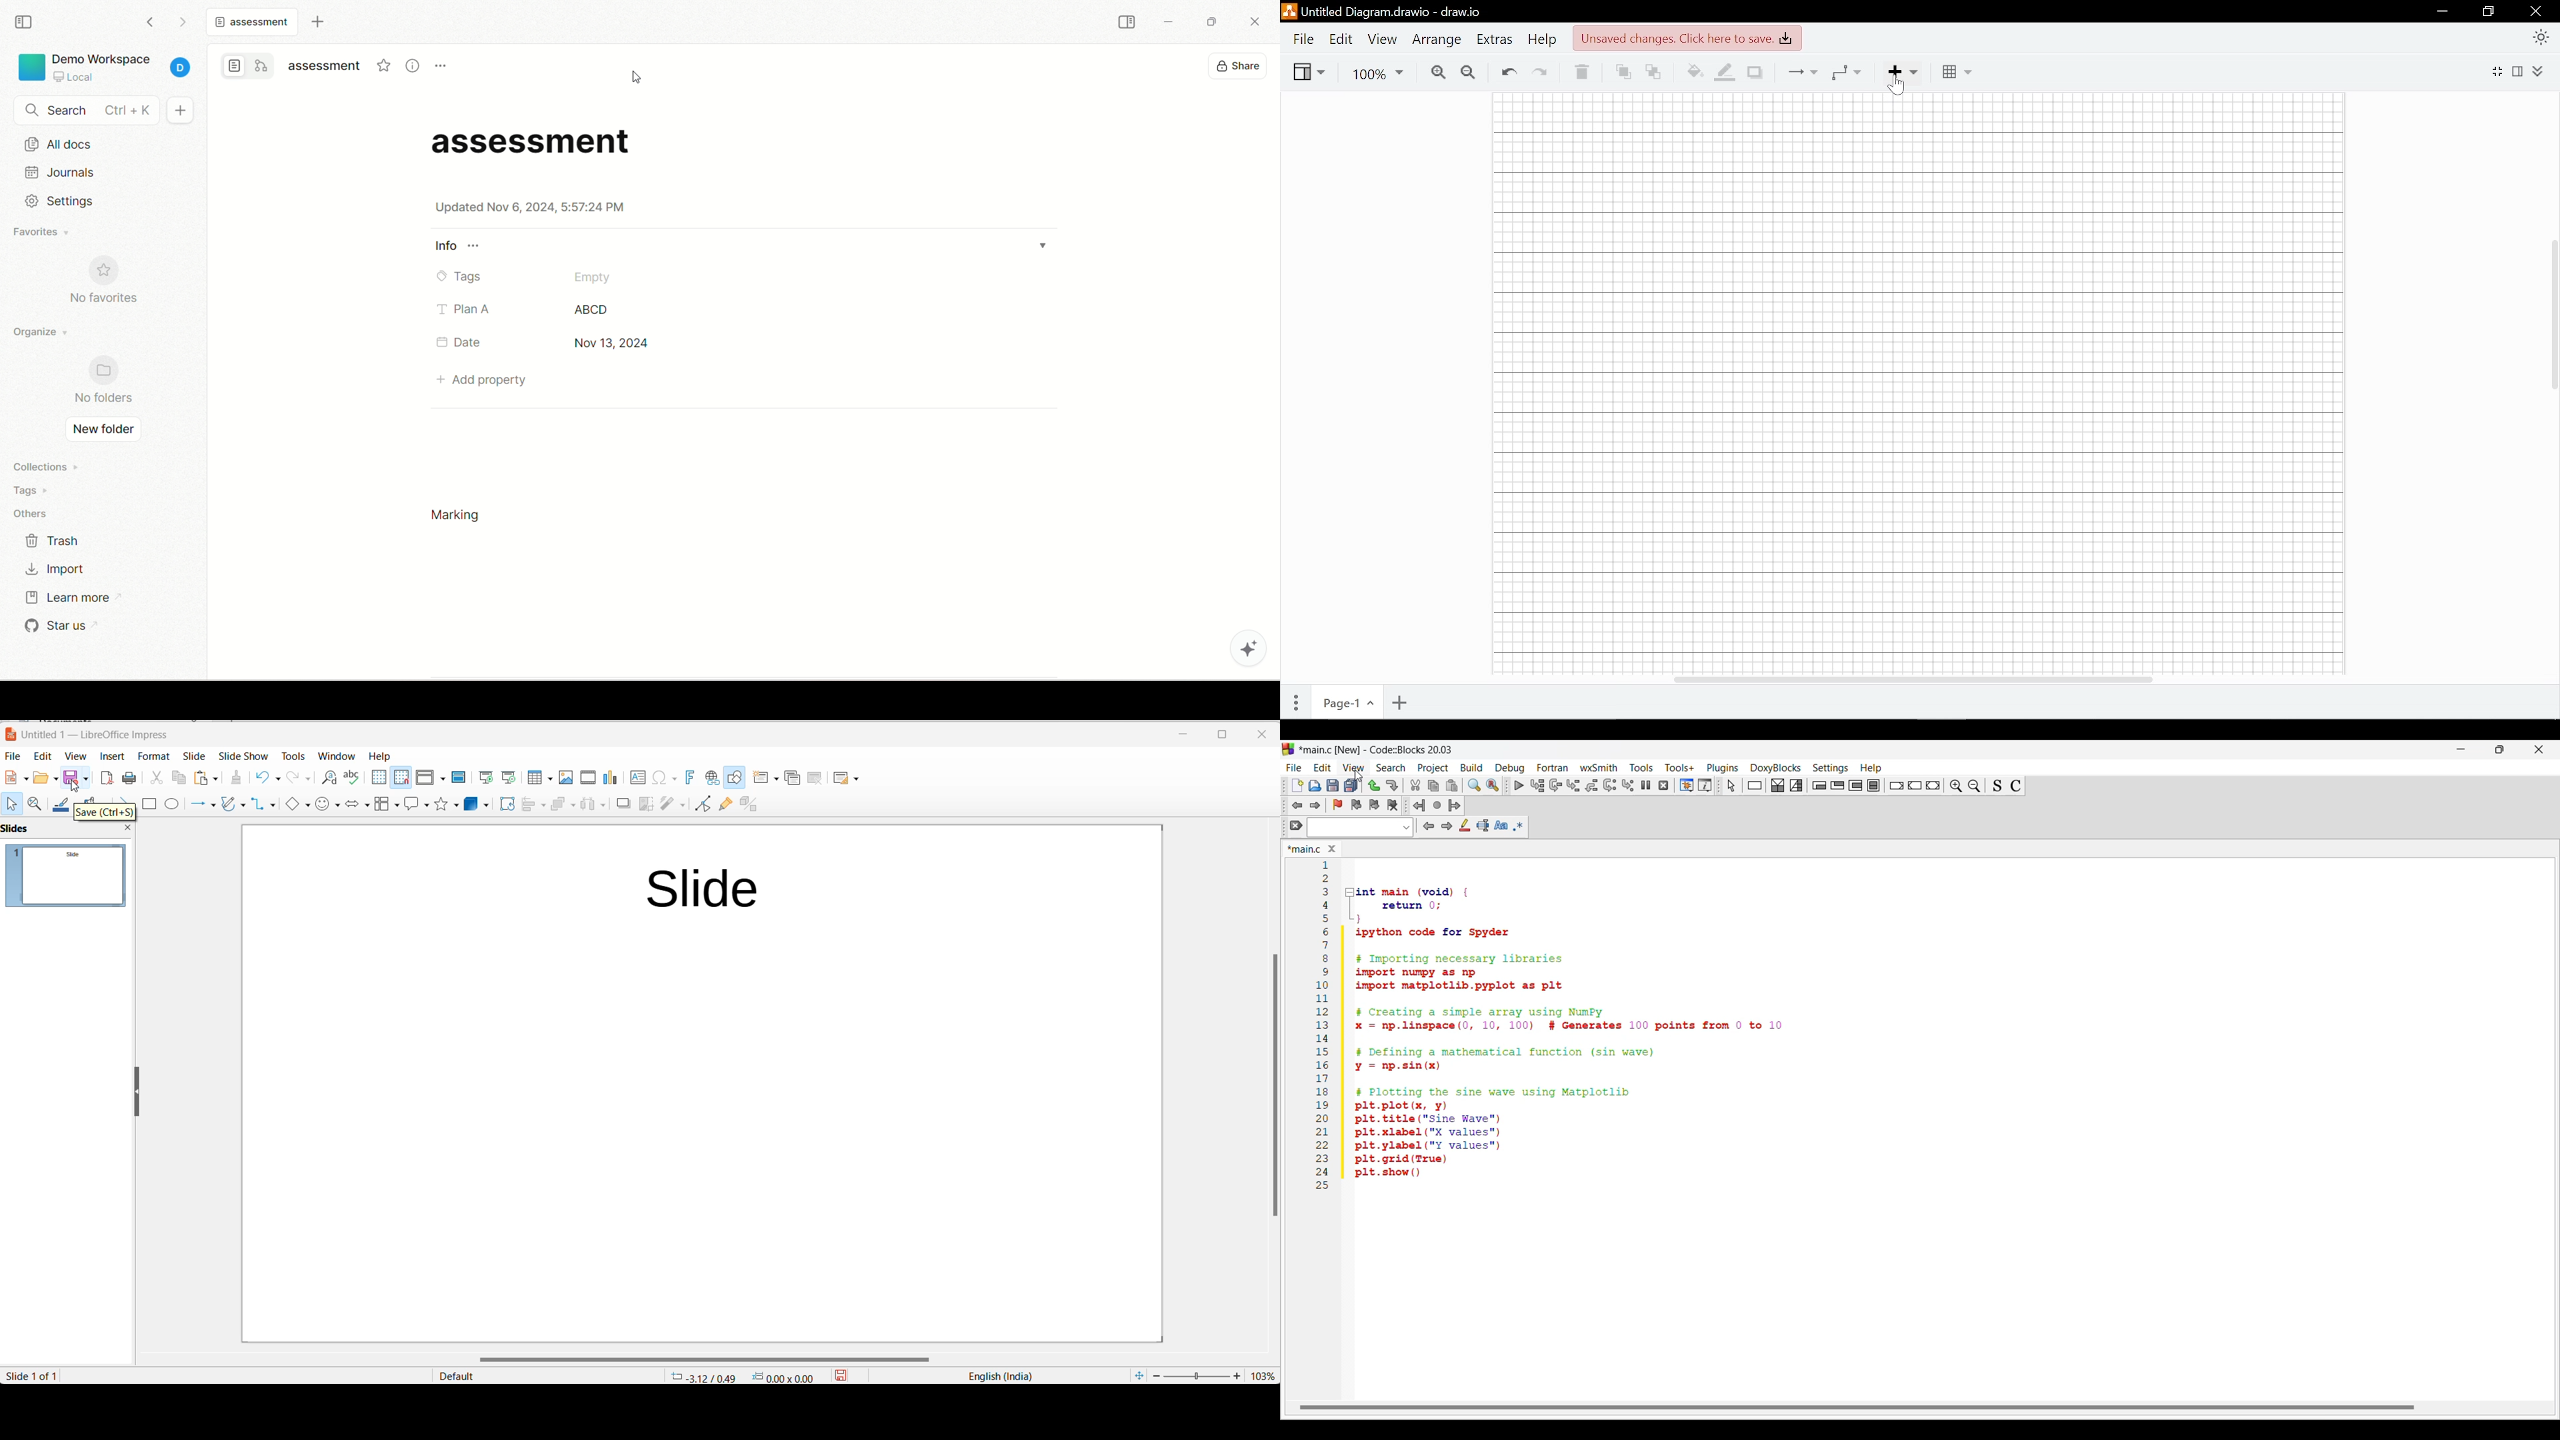 The image size is (2576, 1456). I want to click on Open, so click(1315, 785).